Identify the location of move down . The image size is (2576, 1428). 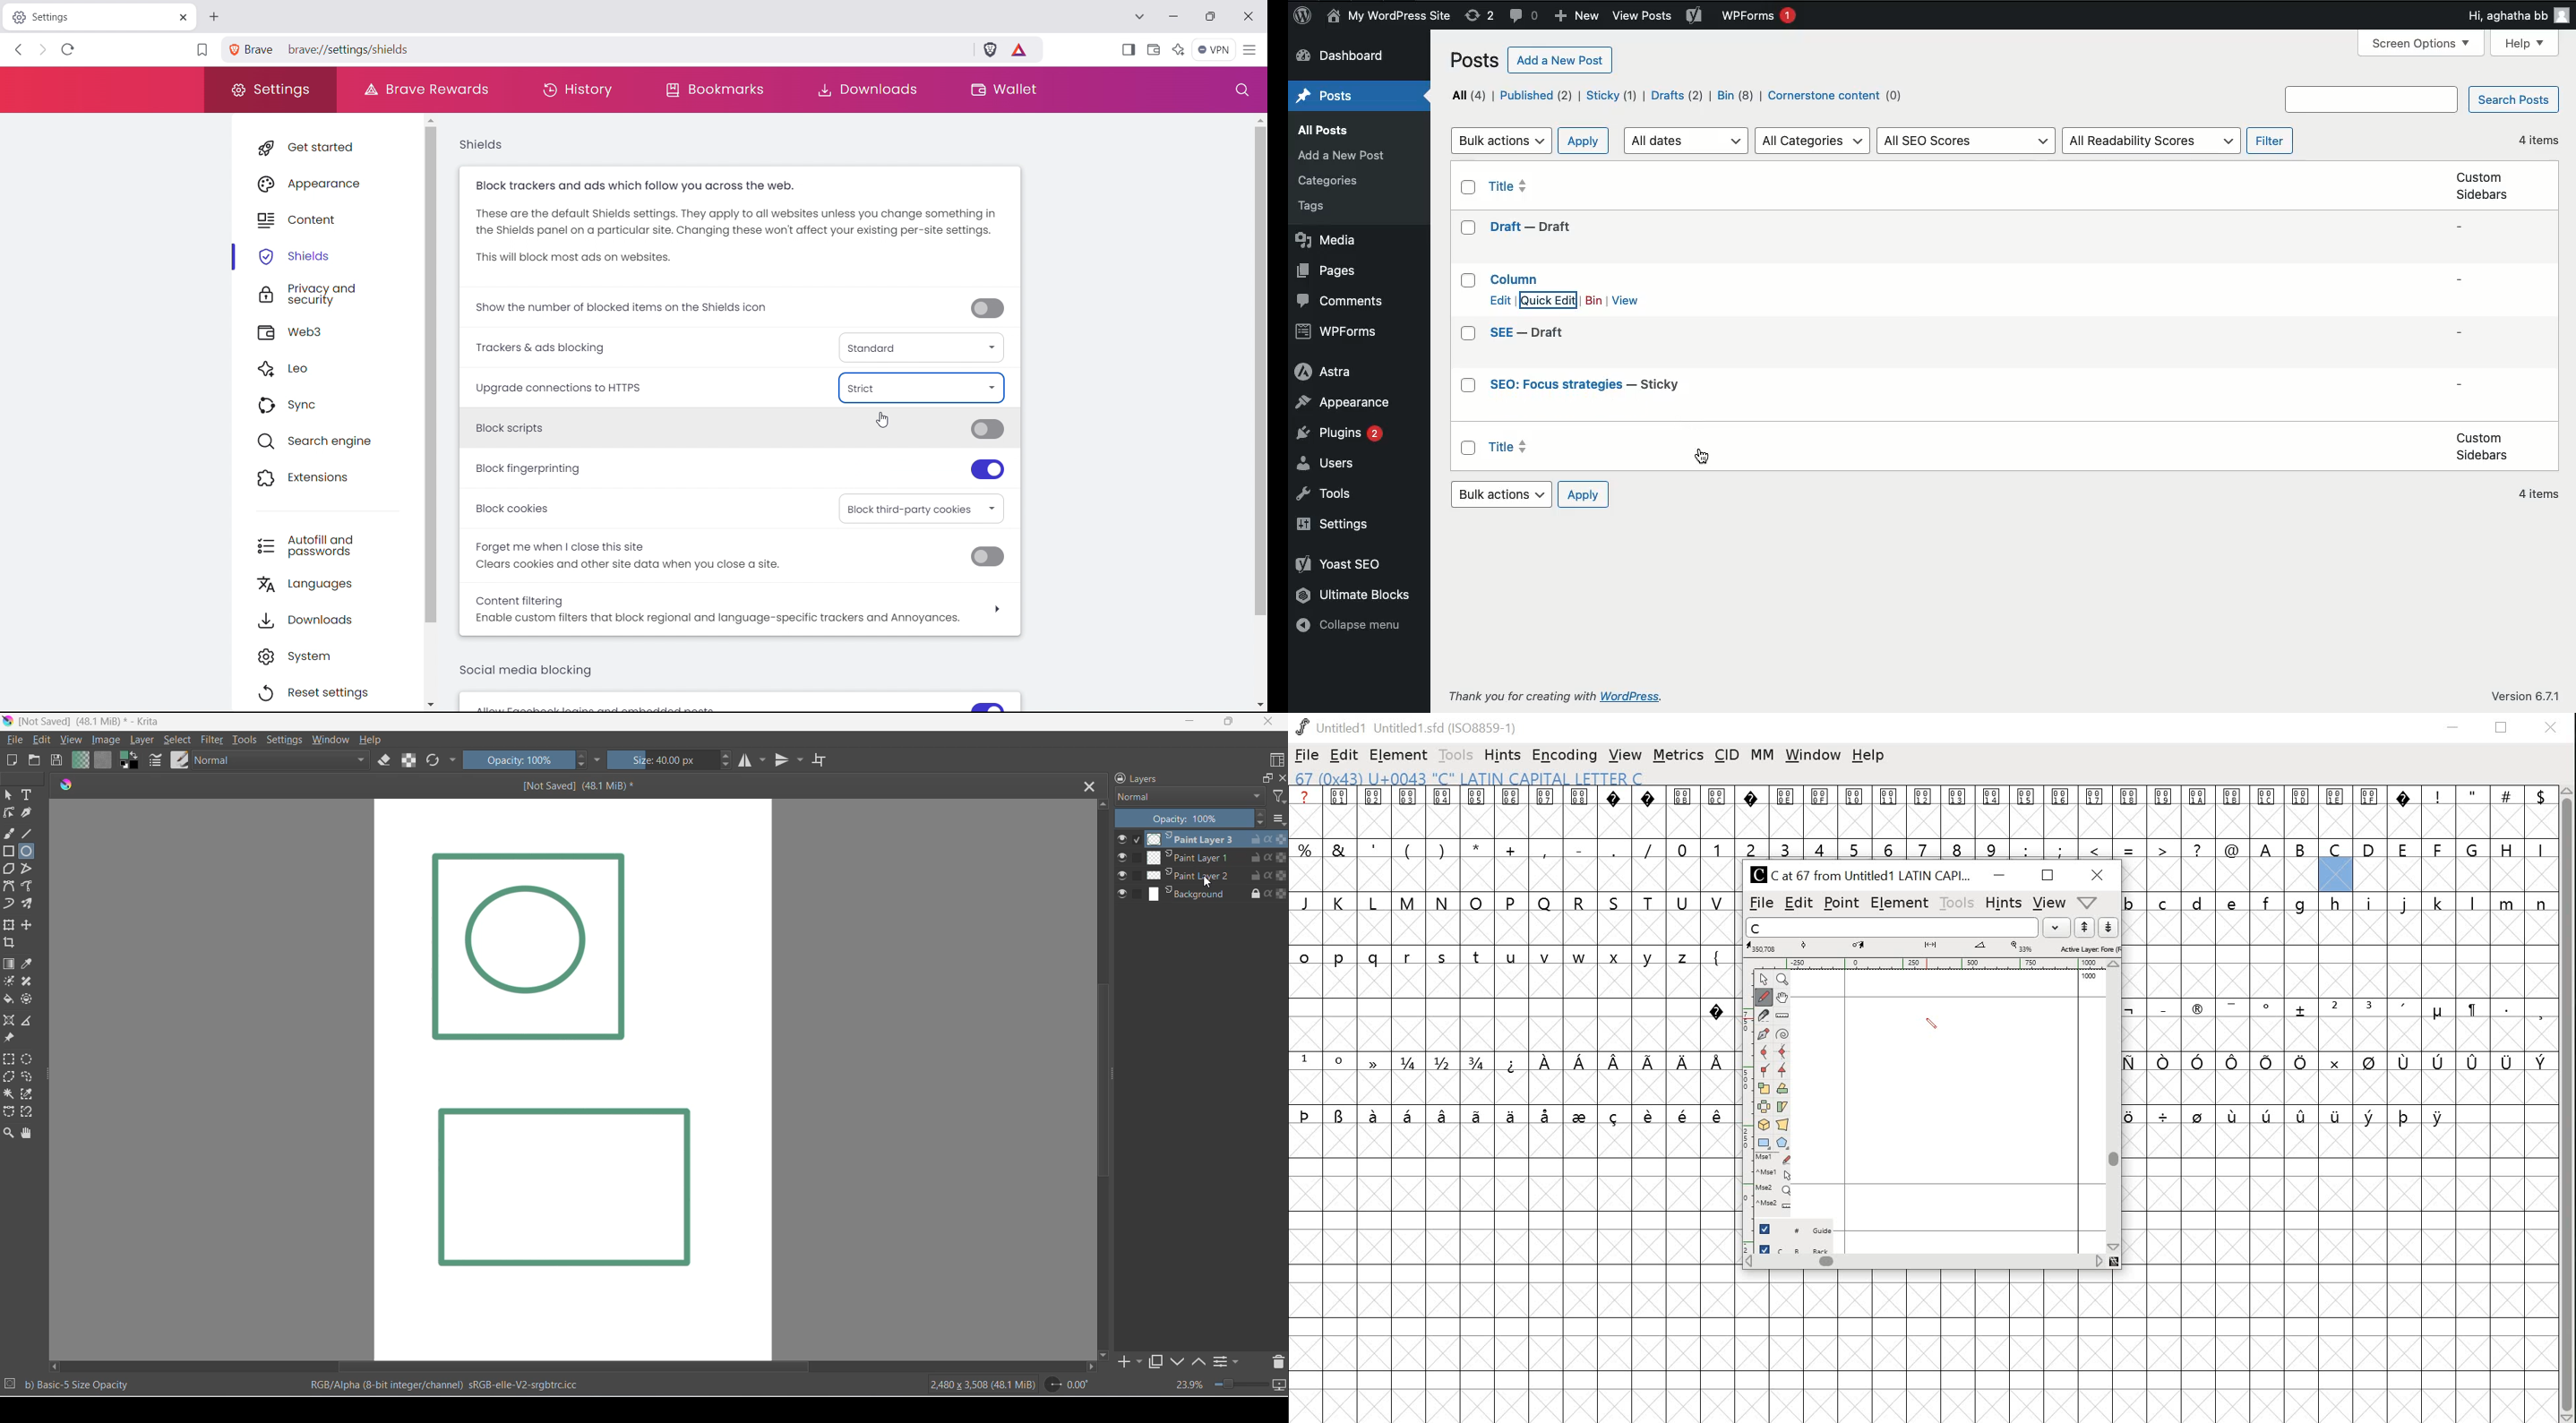
(1104, 1355).